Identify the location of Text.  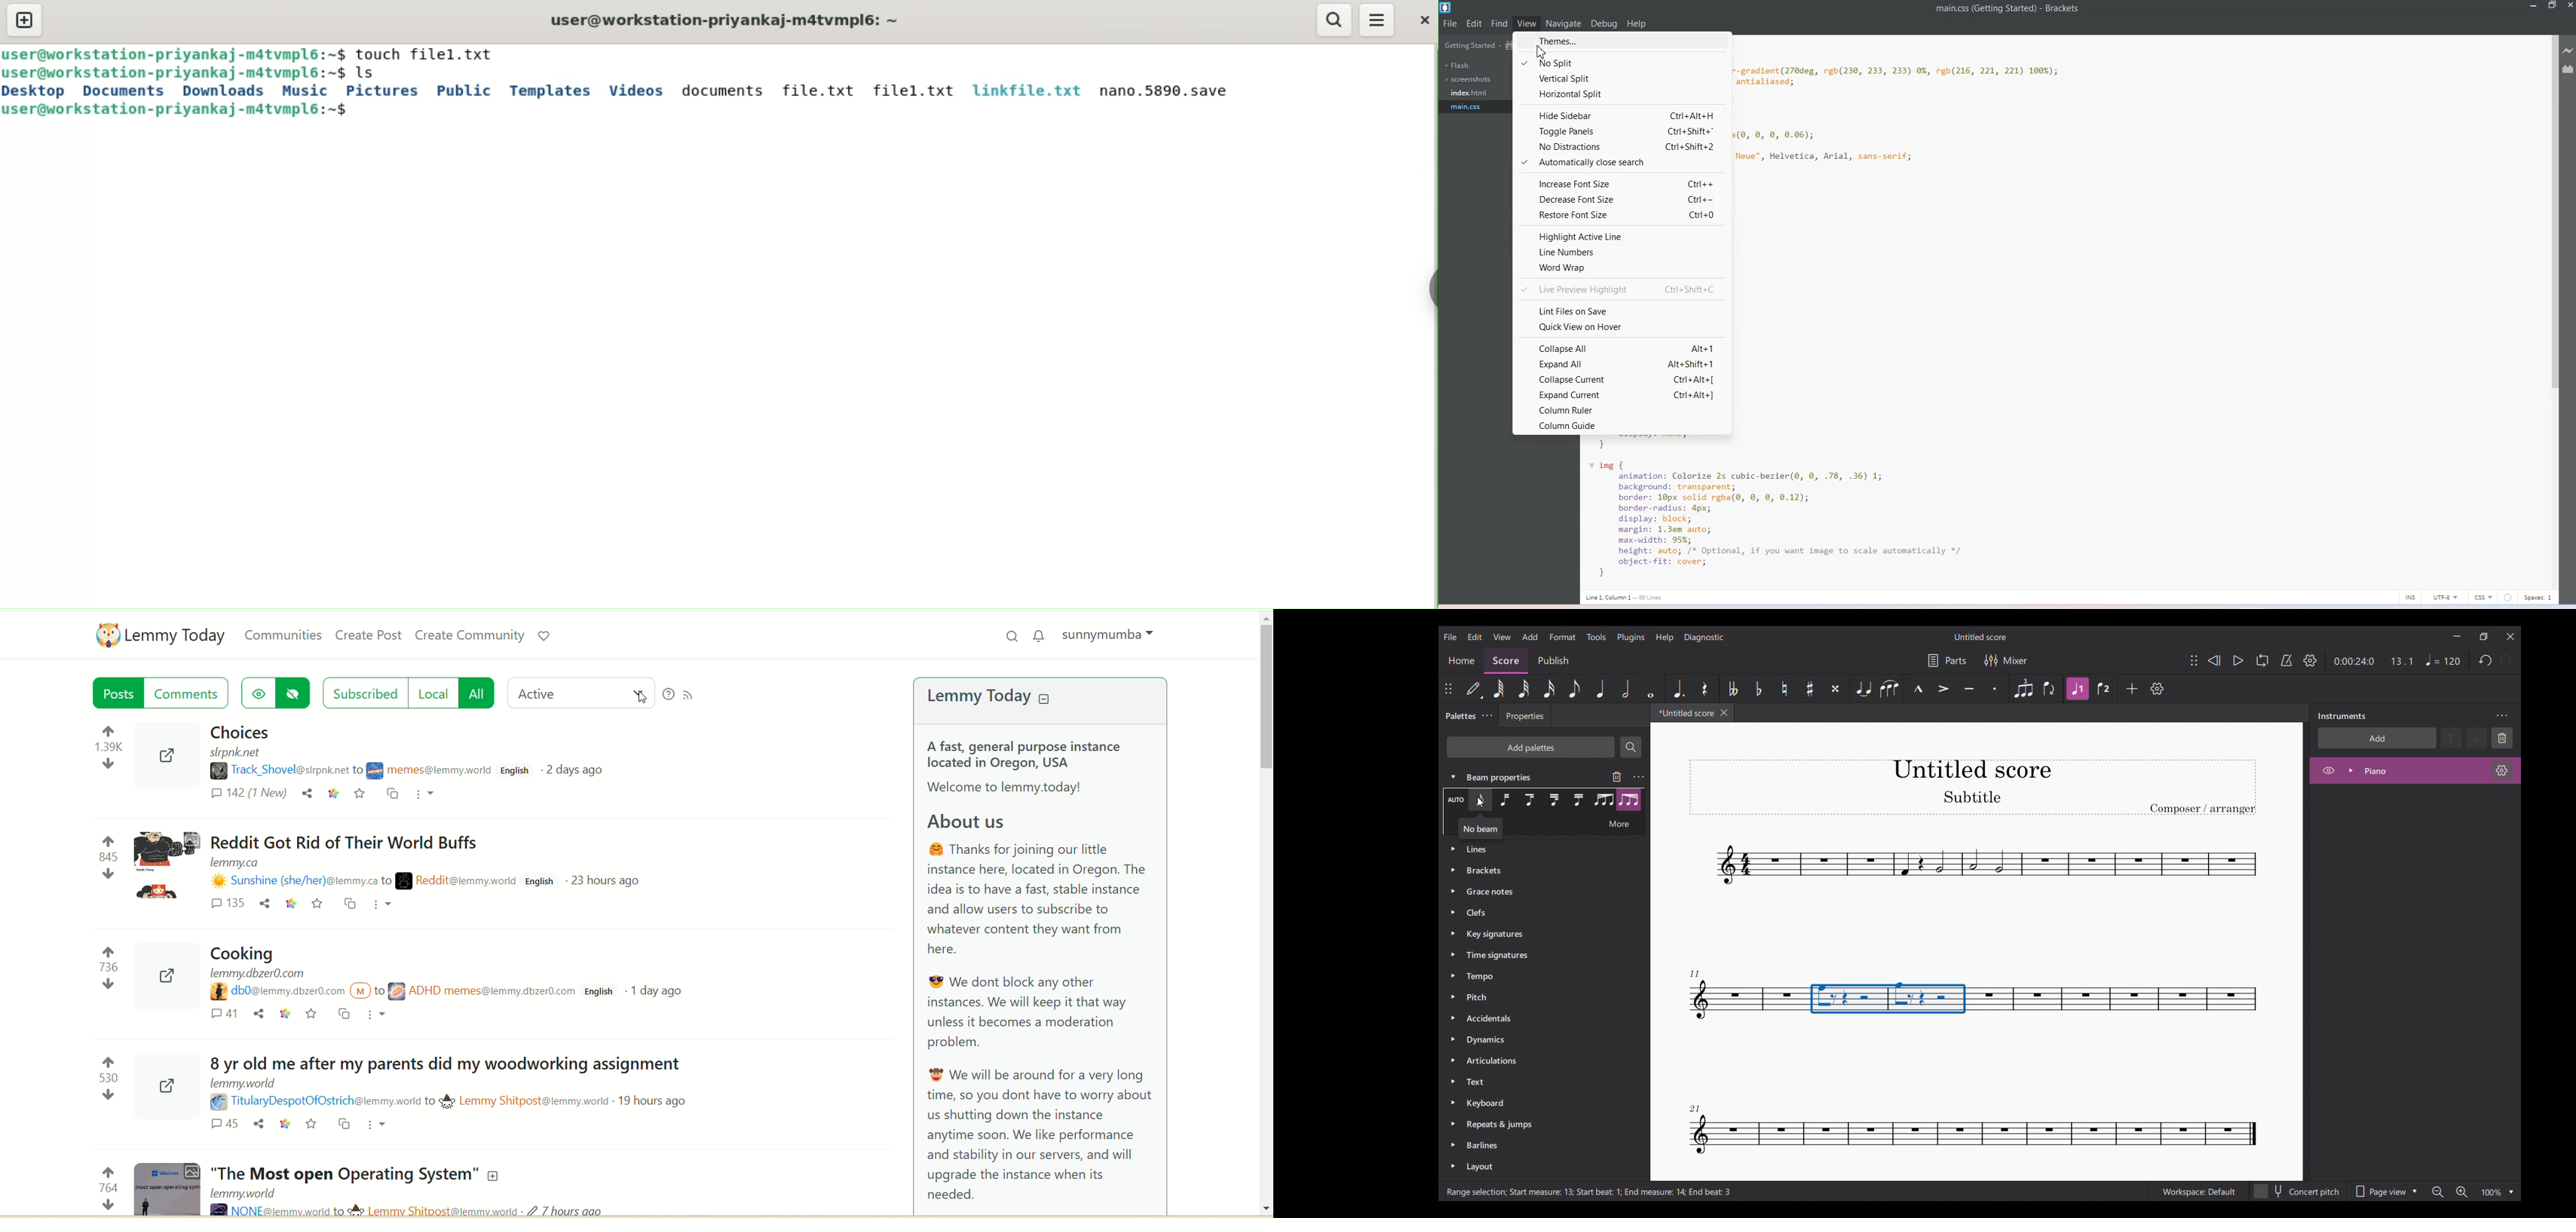
(1534, 1082).